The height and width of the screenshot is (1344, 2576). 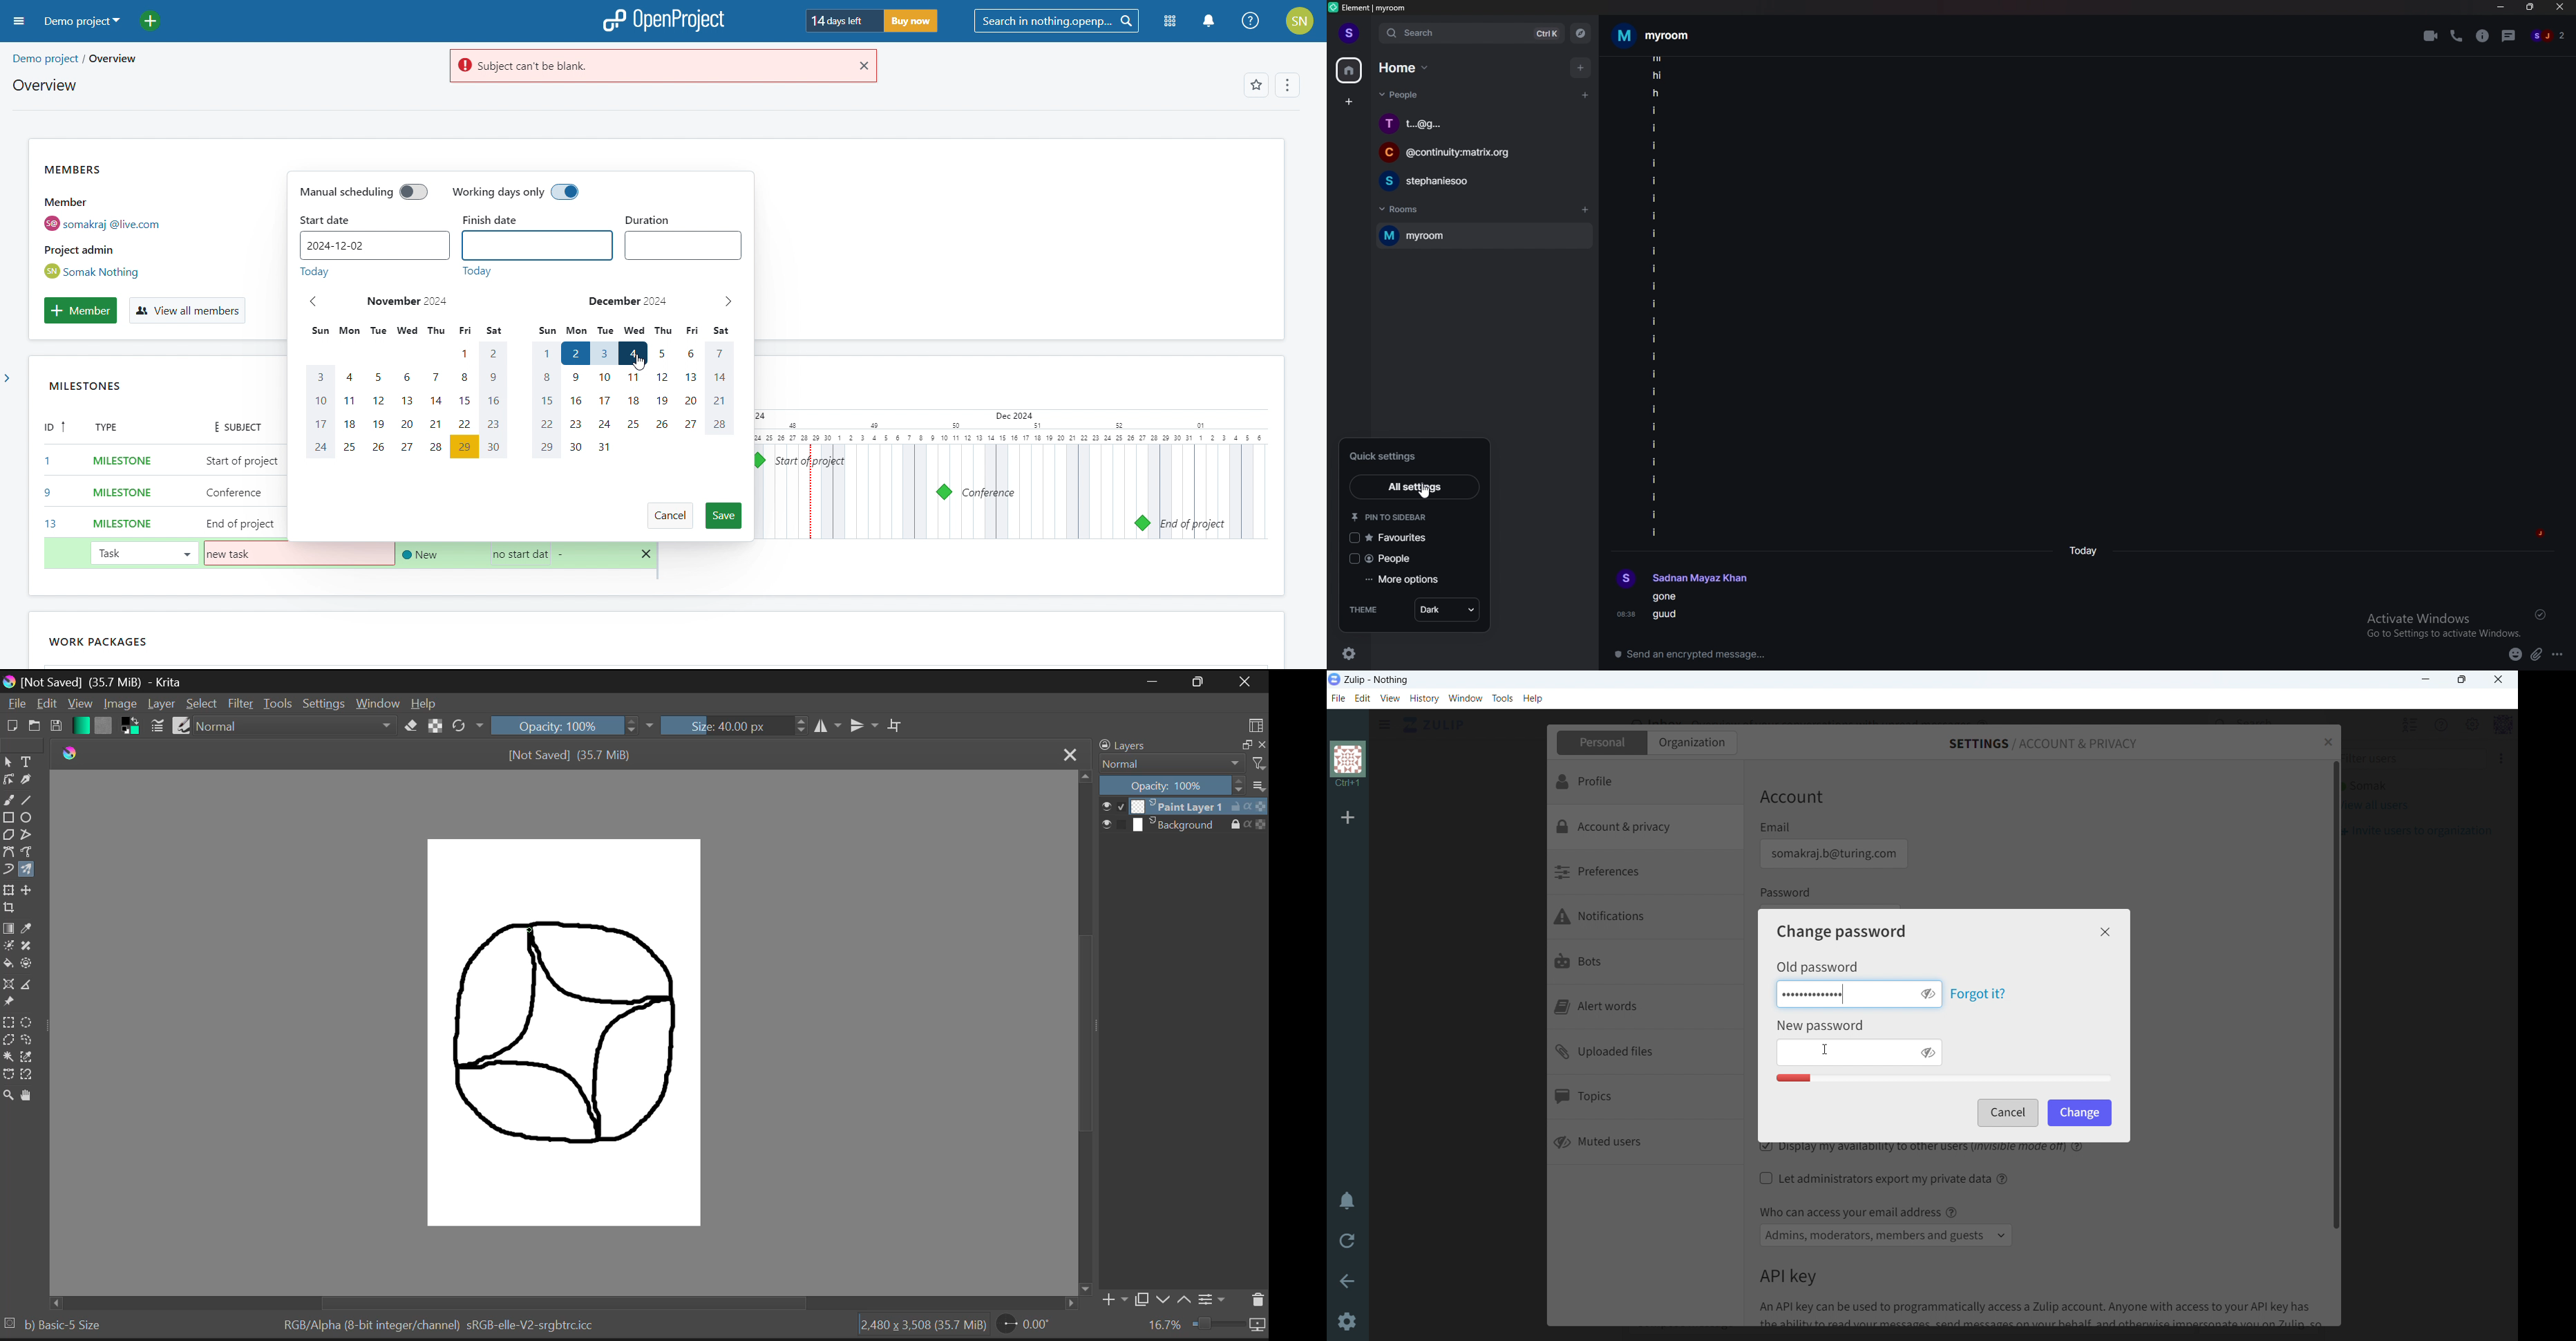 What do you see at coordinates (27, 760) in the screenshot?
I see `Texts` at bounding box center [27, 760].